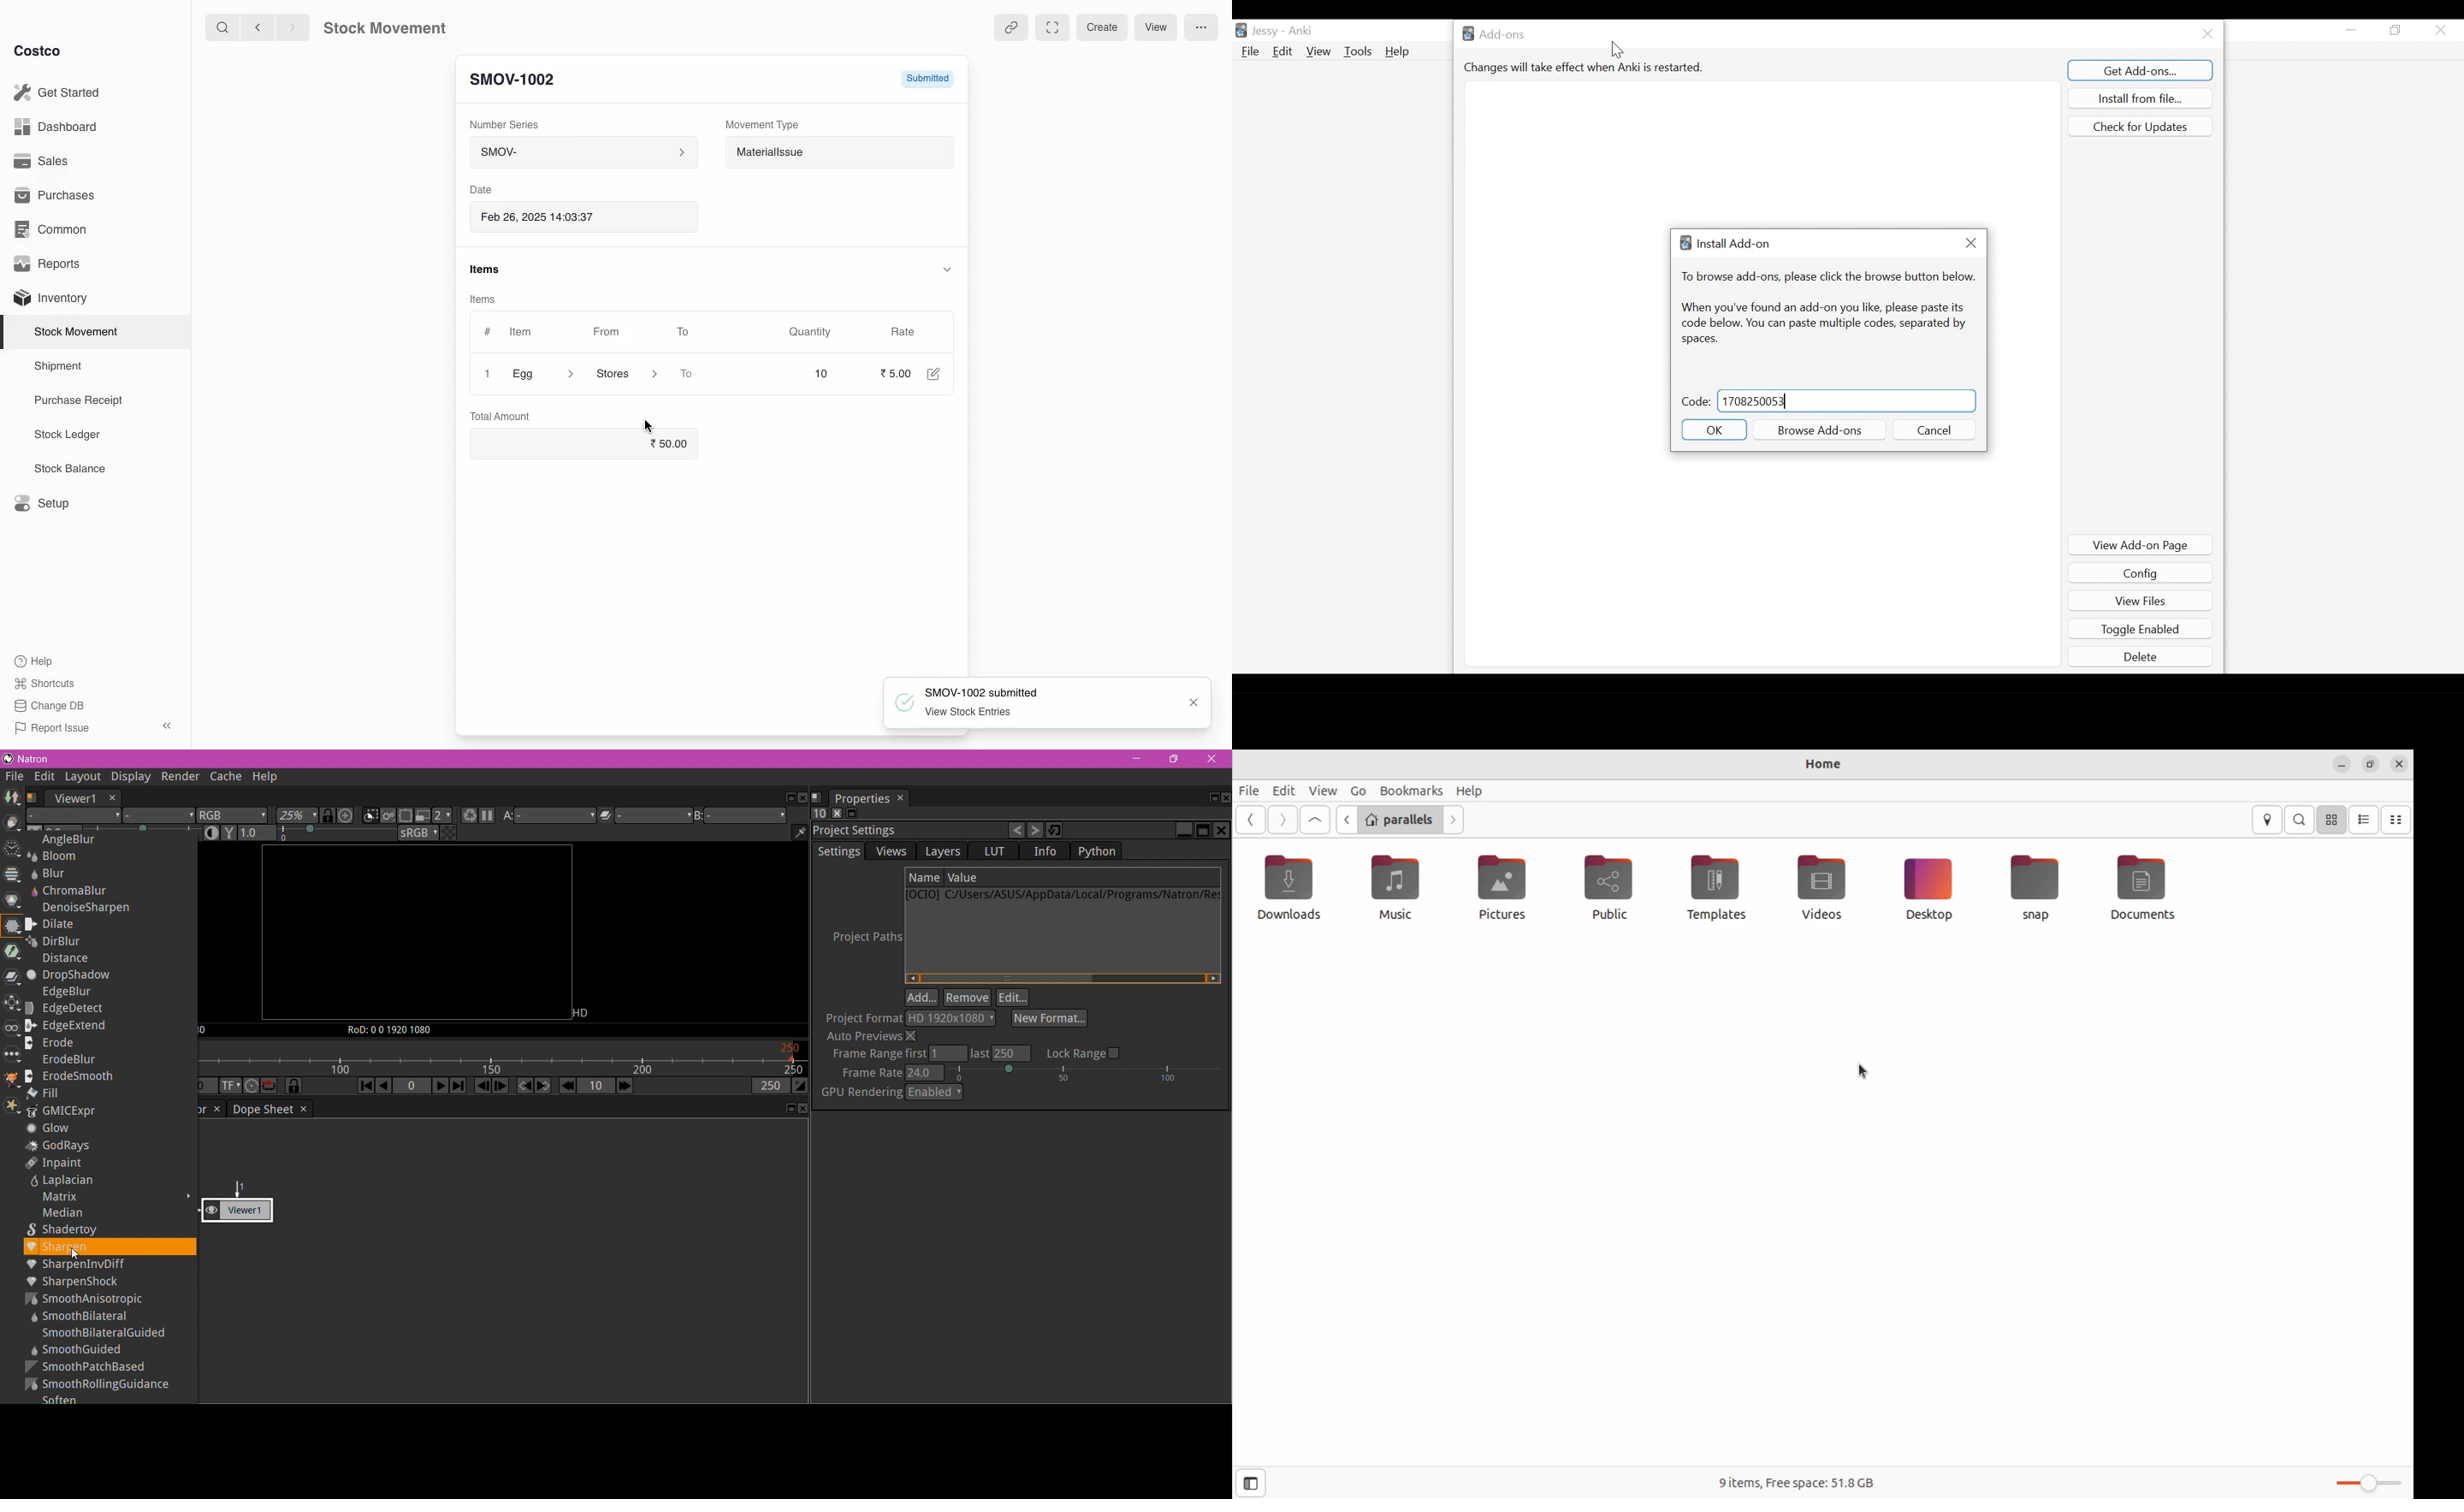  I want to click on From, so click(613, 335).